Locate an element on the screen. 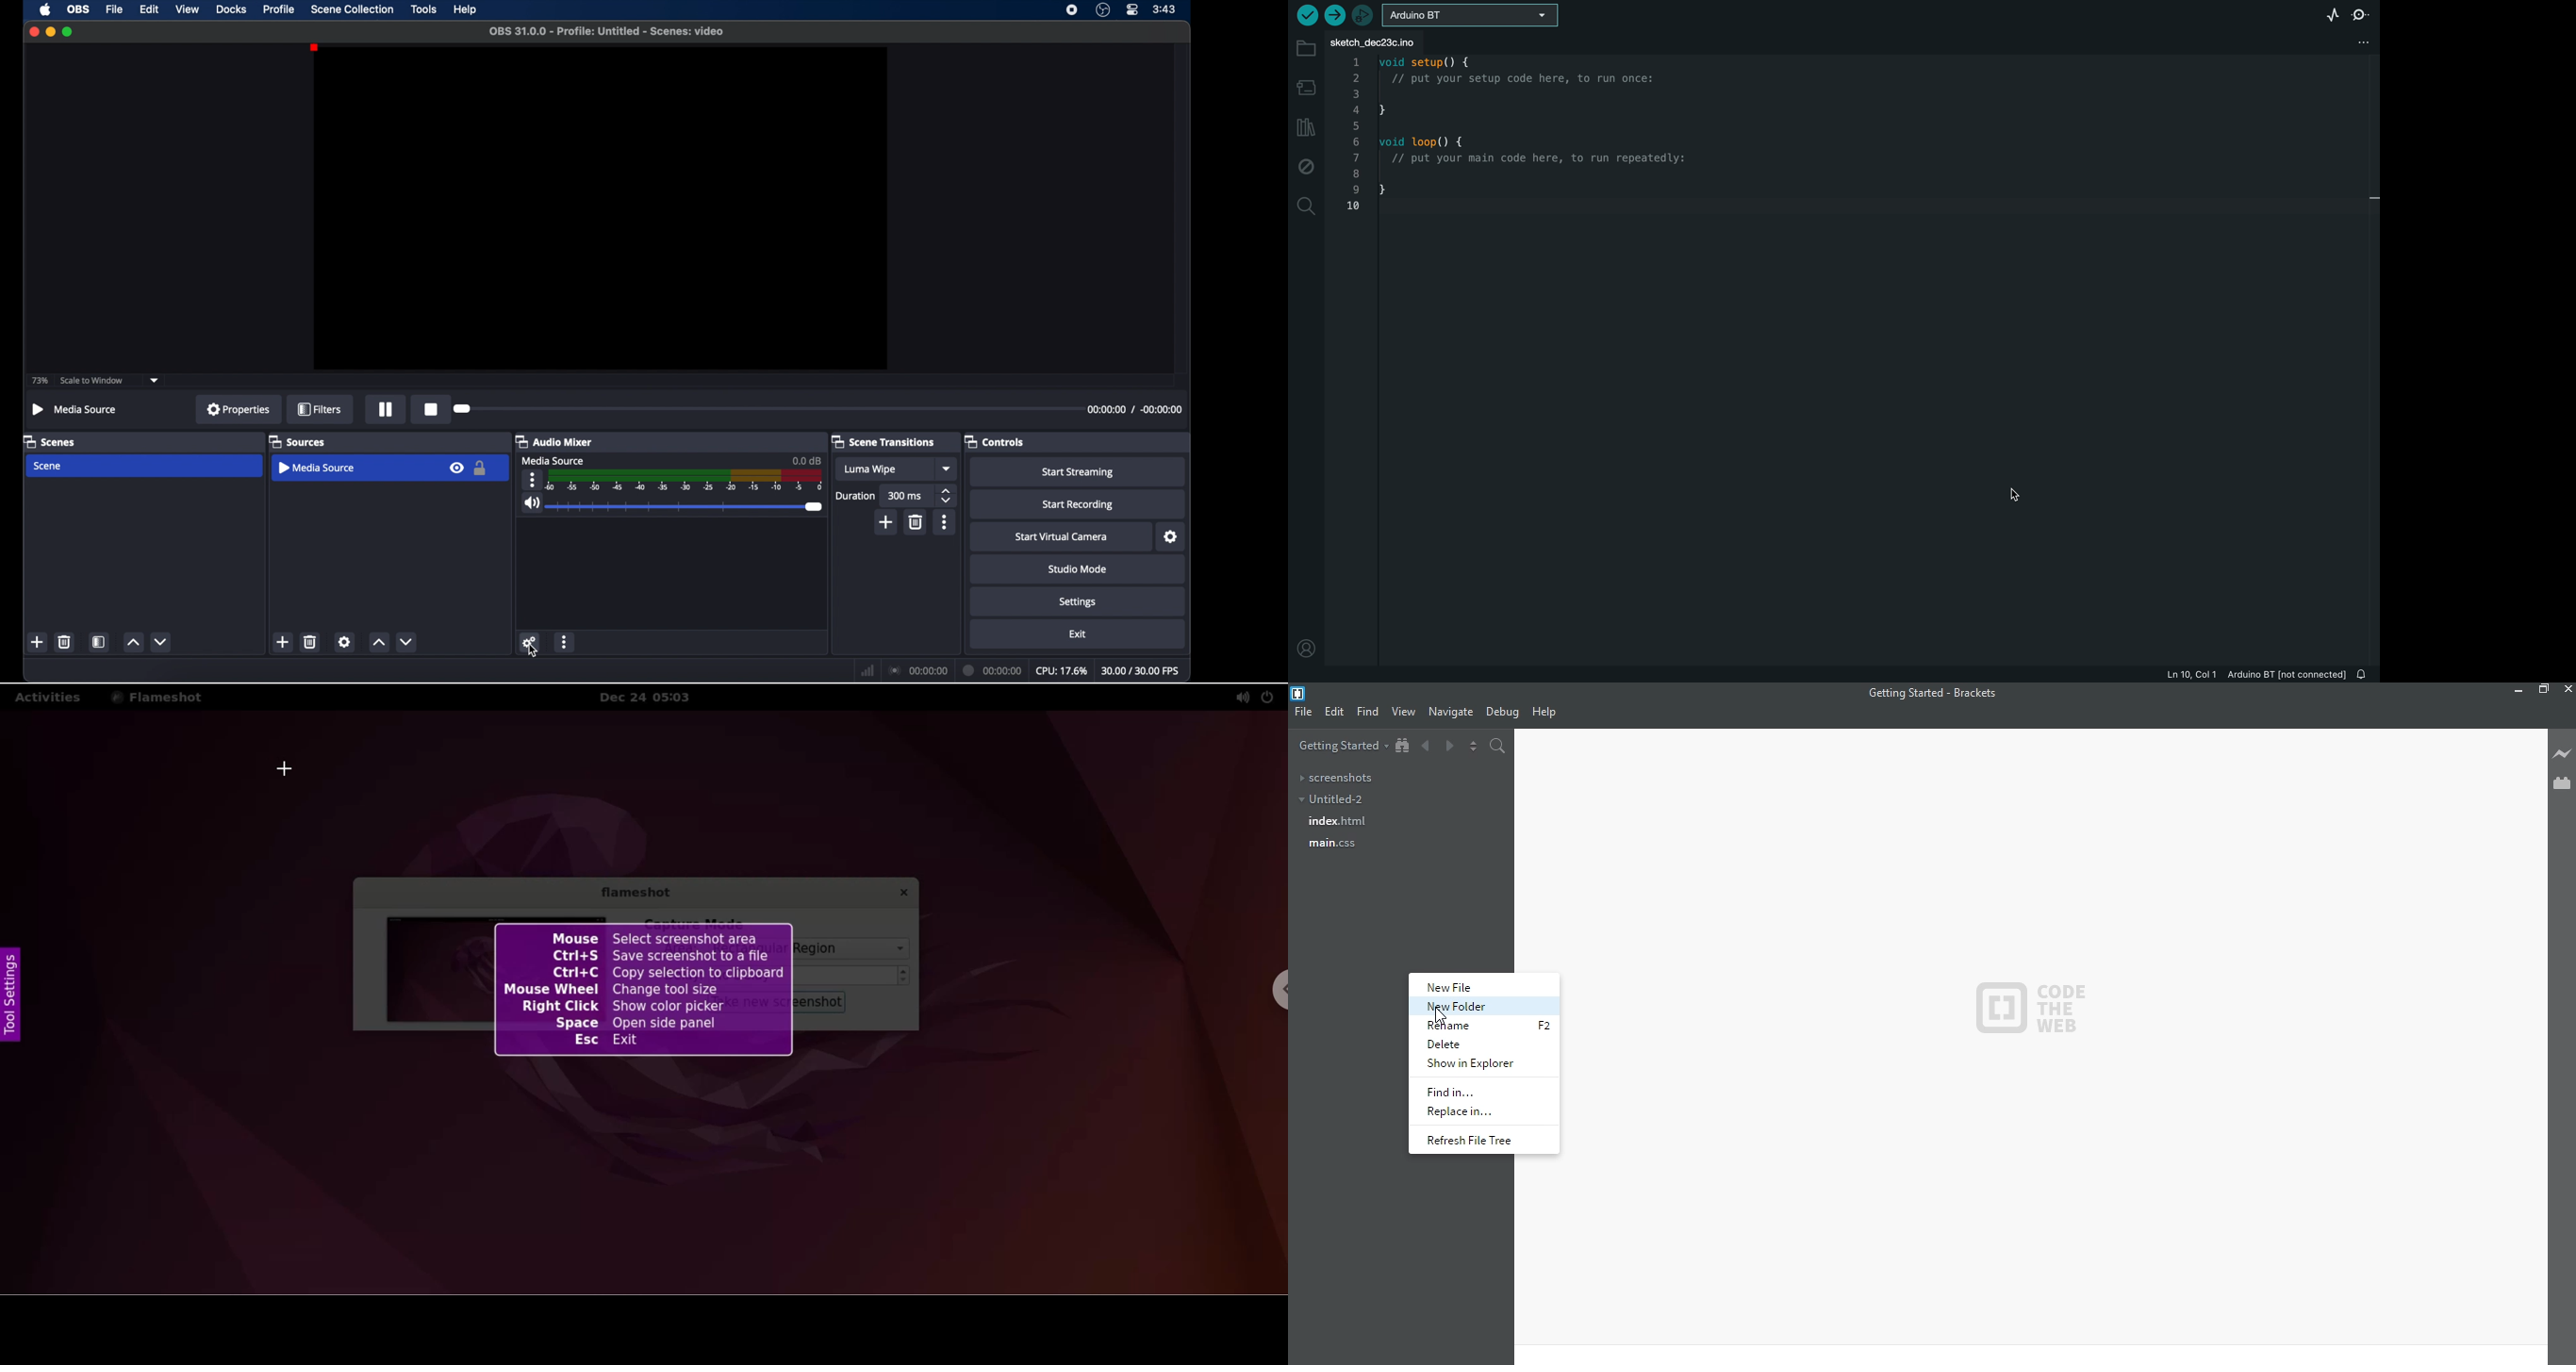 The height and width of the screenshot is (1372, 2576). index.html is located at coordinates (1344, 821).